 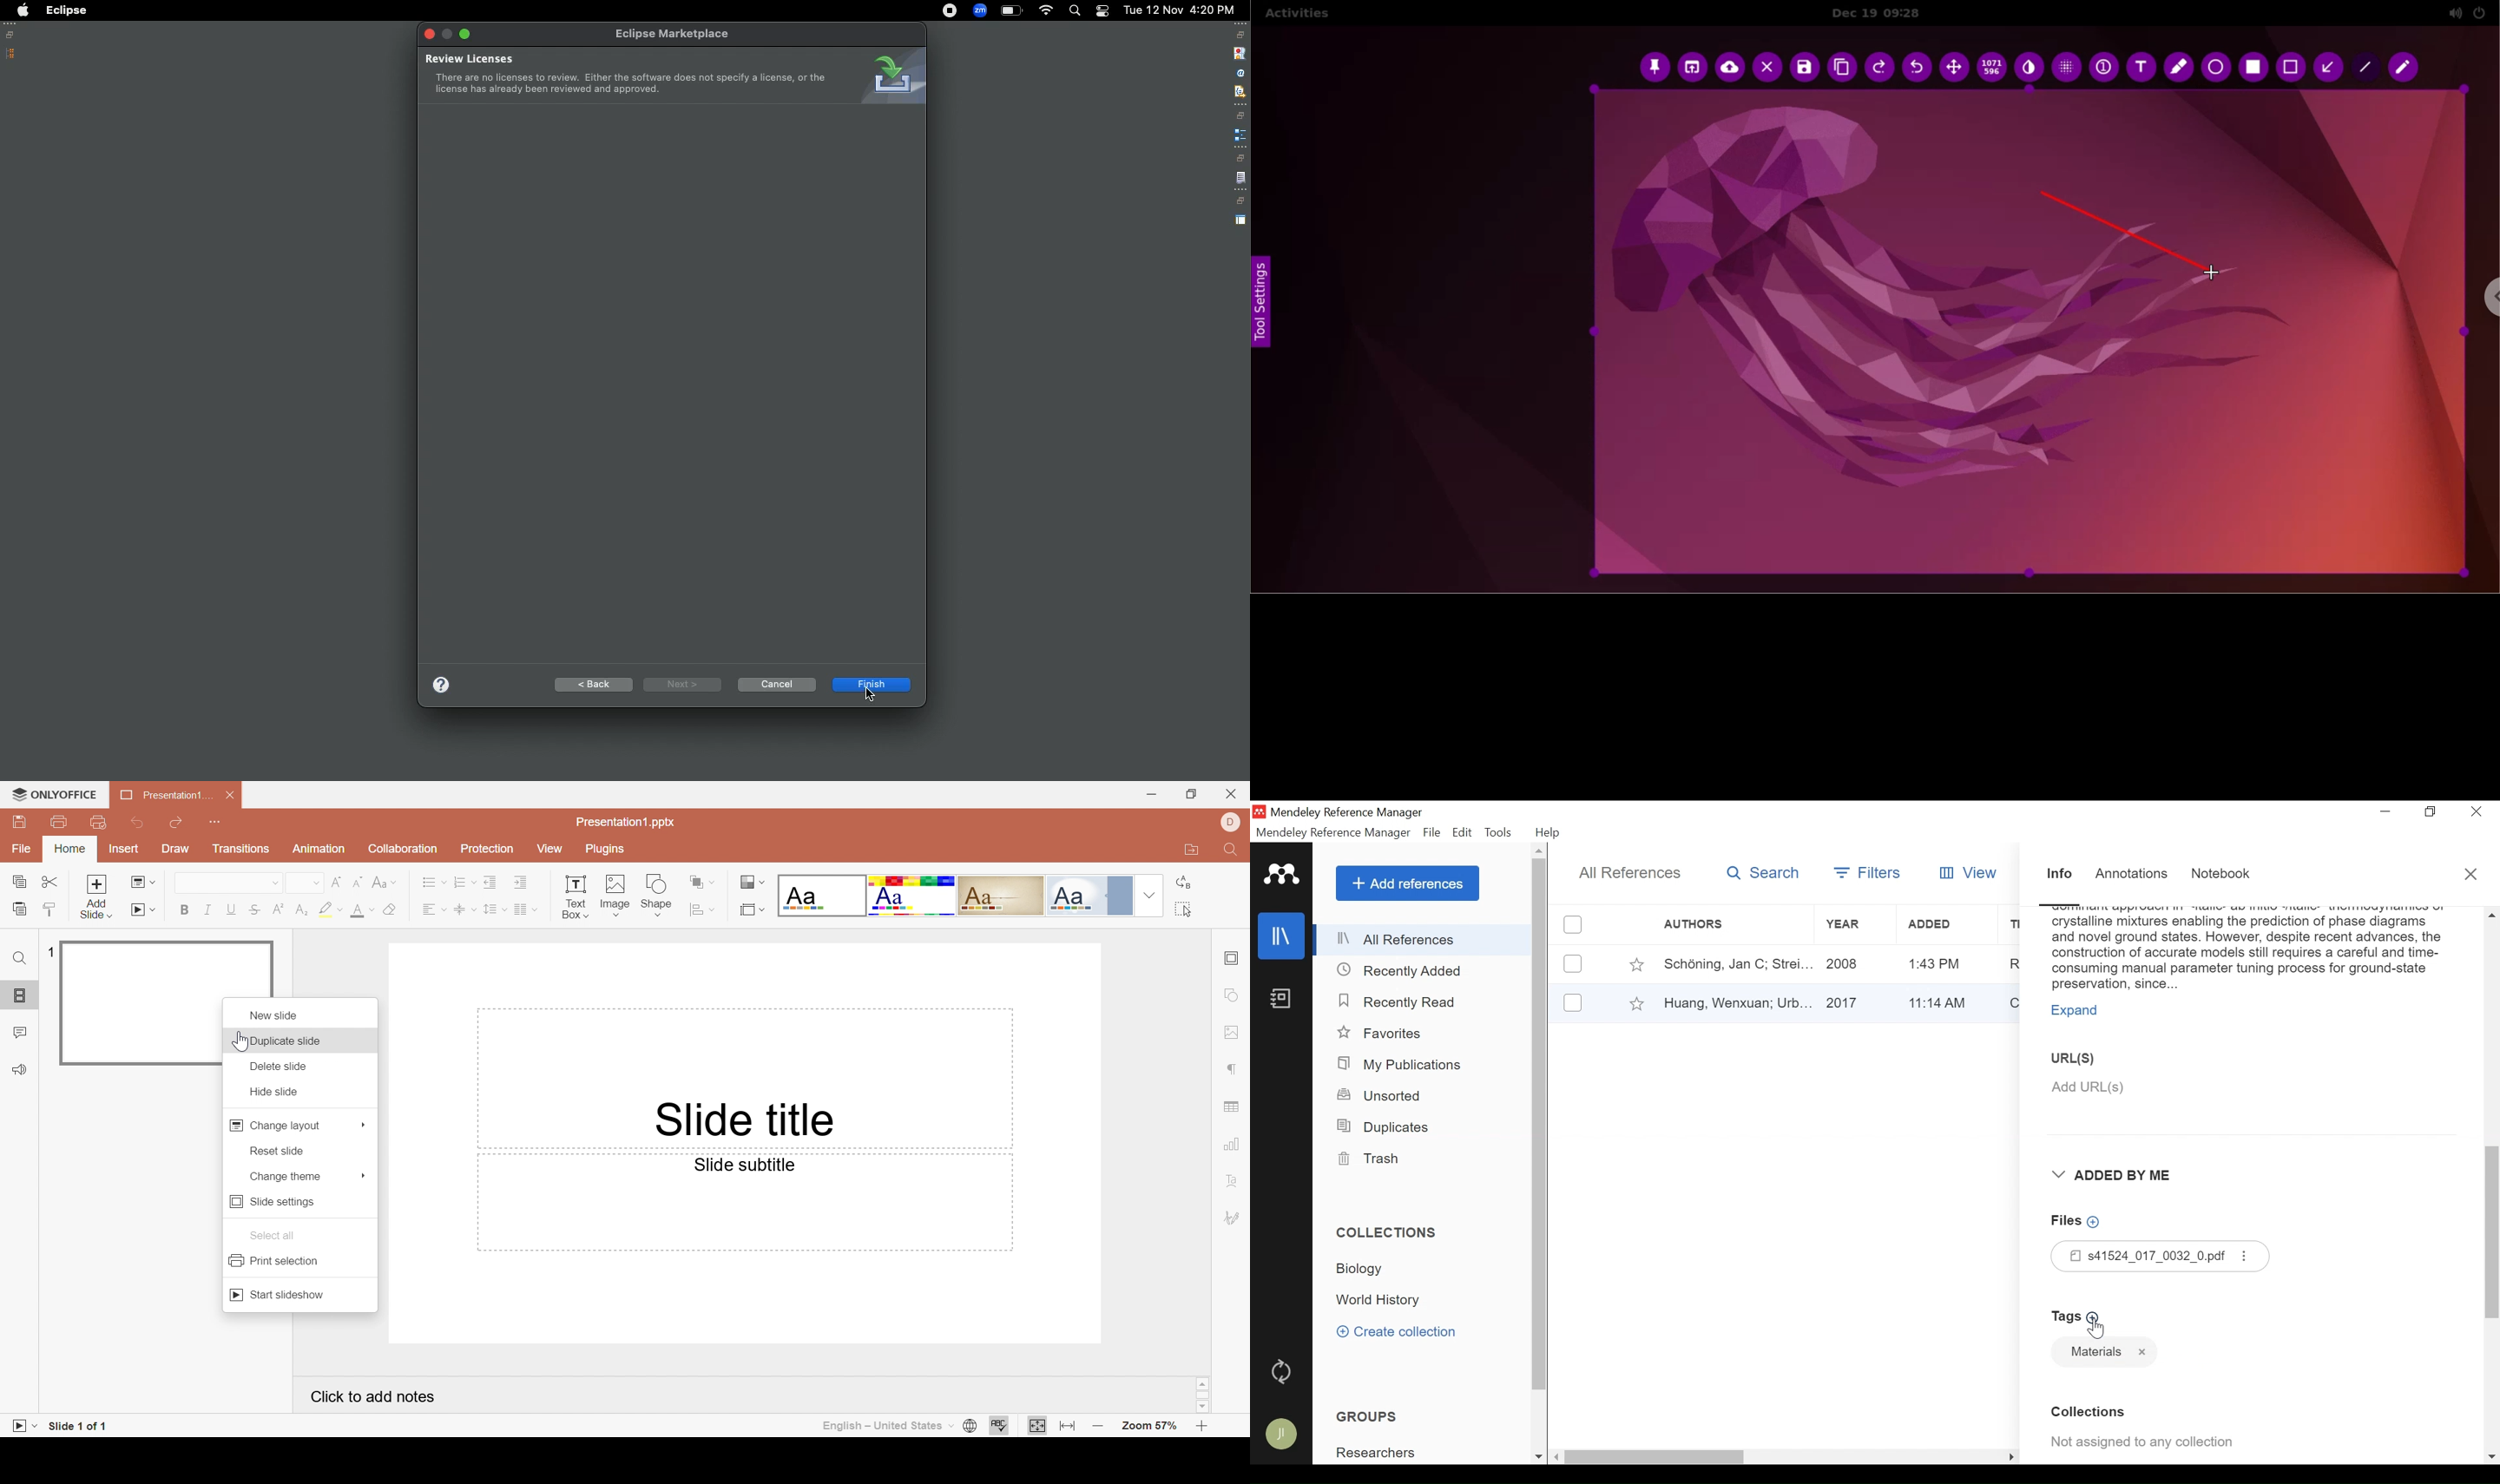 What do you see at coordinates (1943, 1001) in the screenshot?
I see `Added` at bounding box center [1943, 1001].